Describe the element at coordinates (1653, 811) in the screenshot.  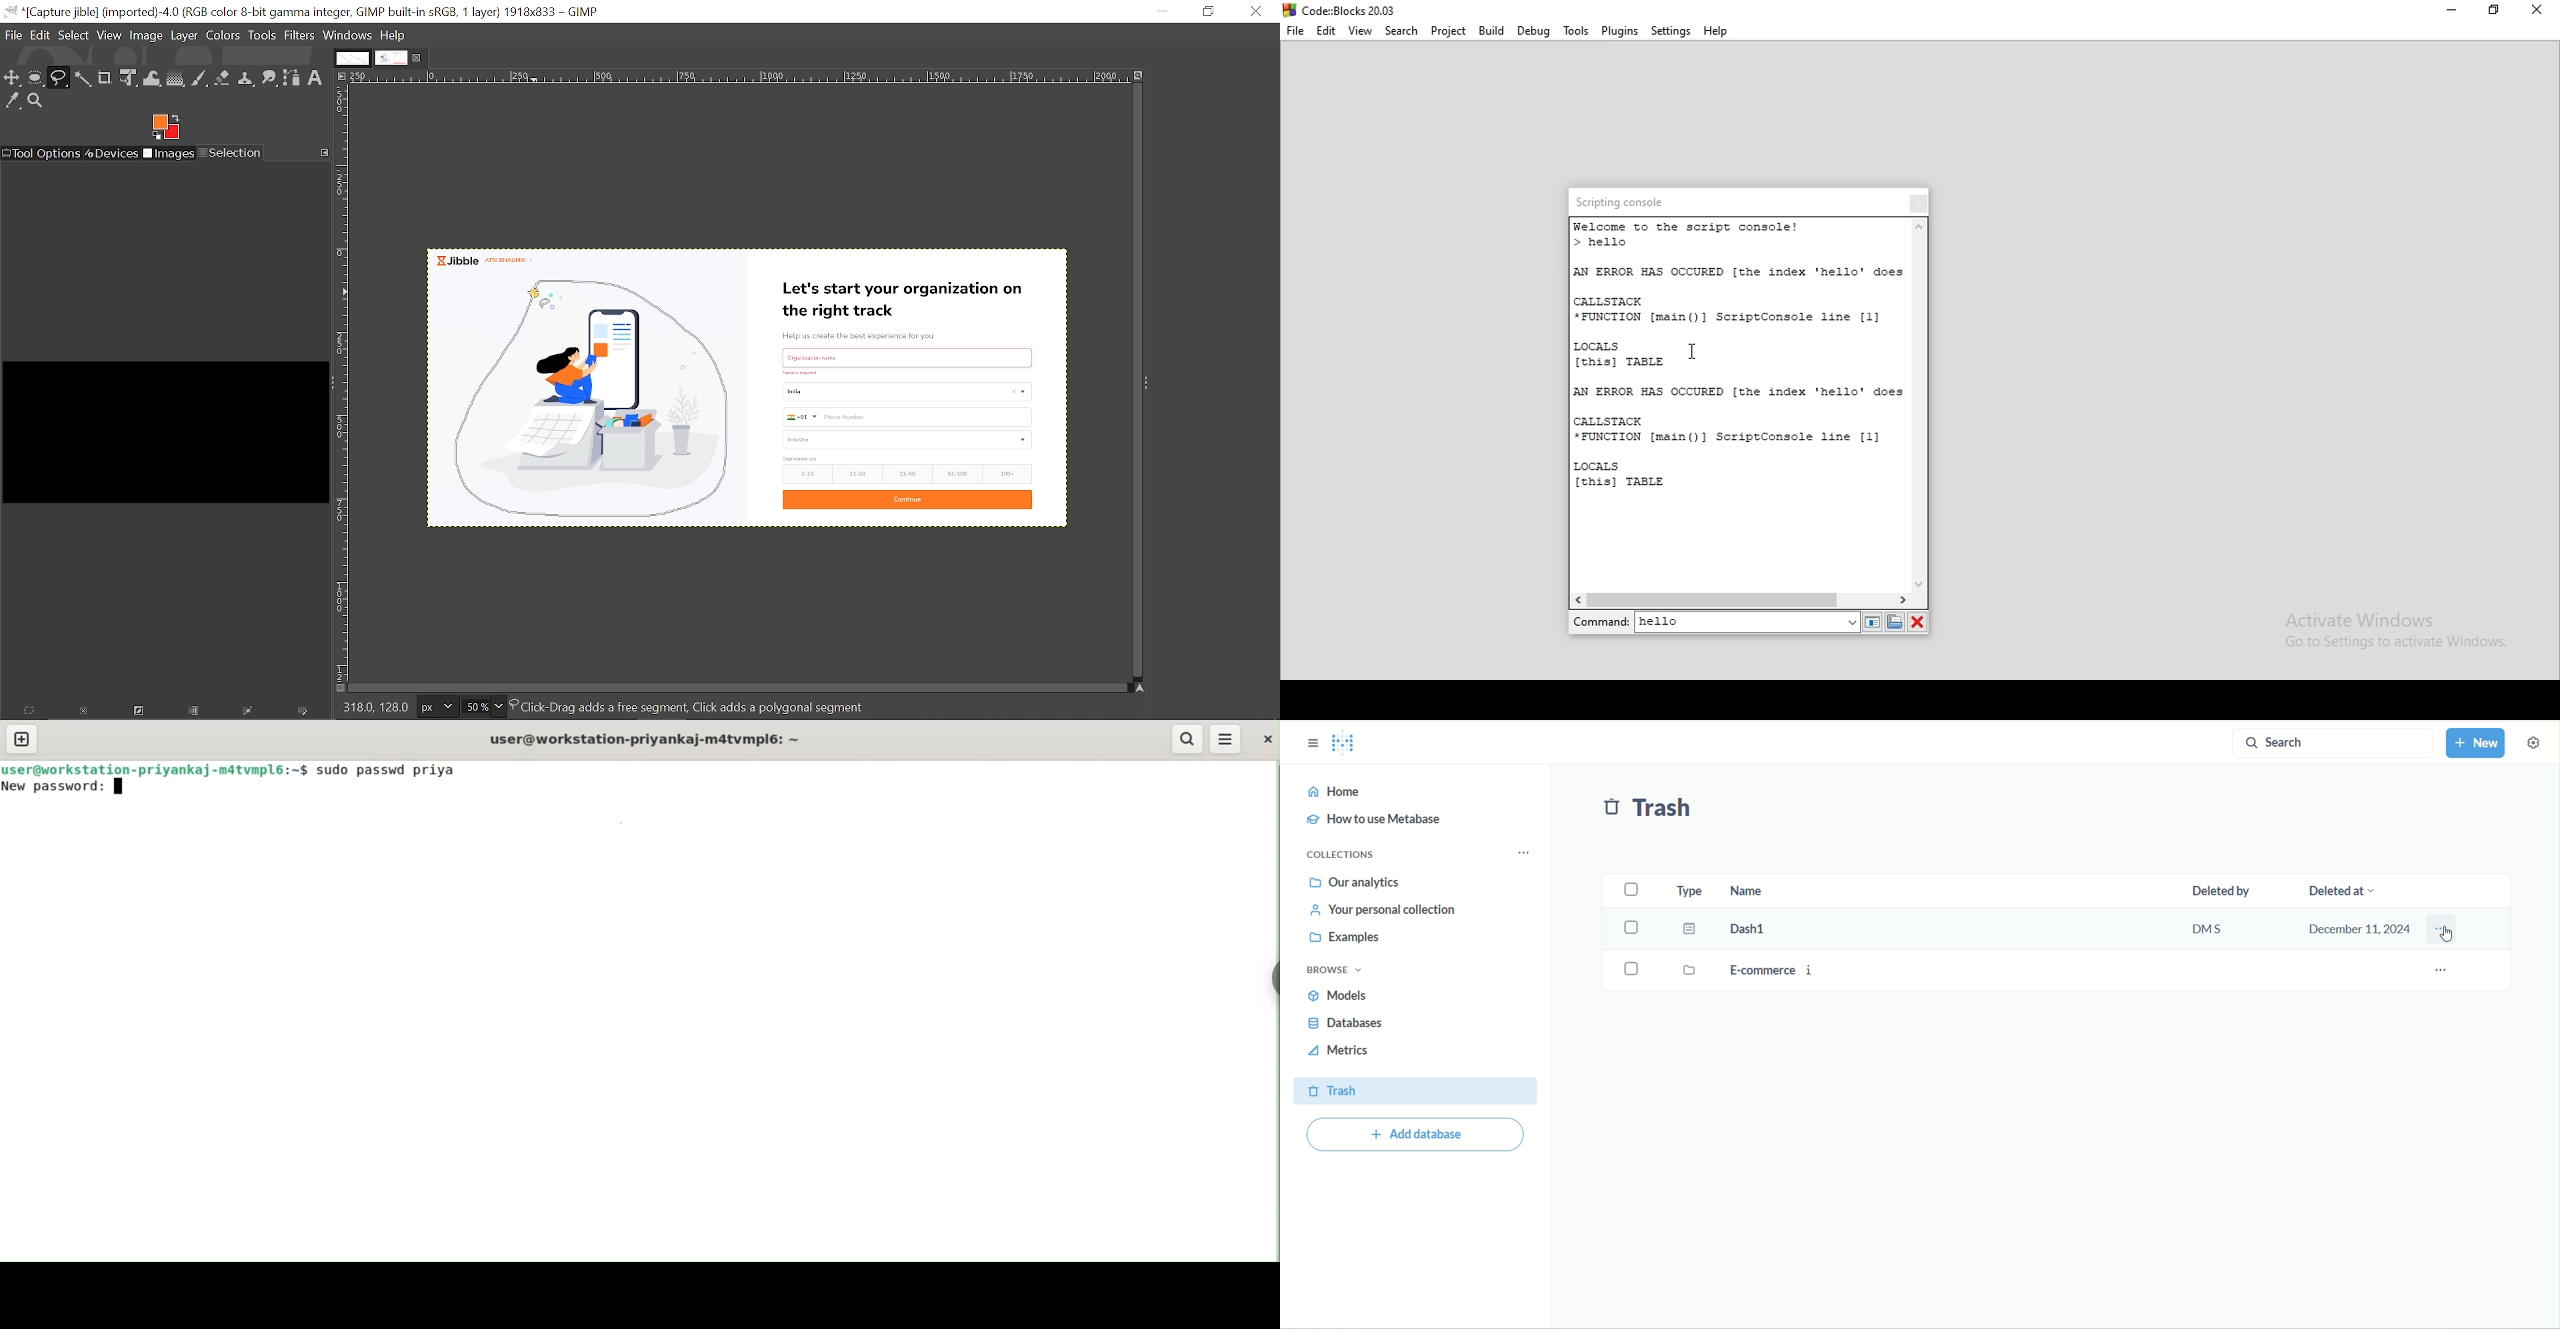
I see `trash` at that location.